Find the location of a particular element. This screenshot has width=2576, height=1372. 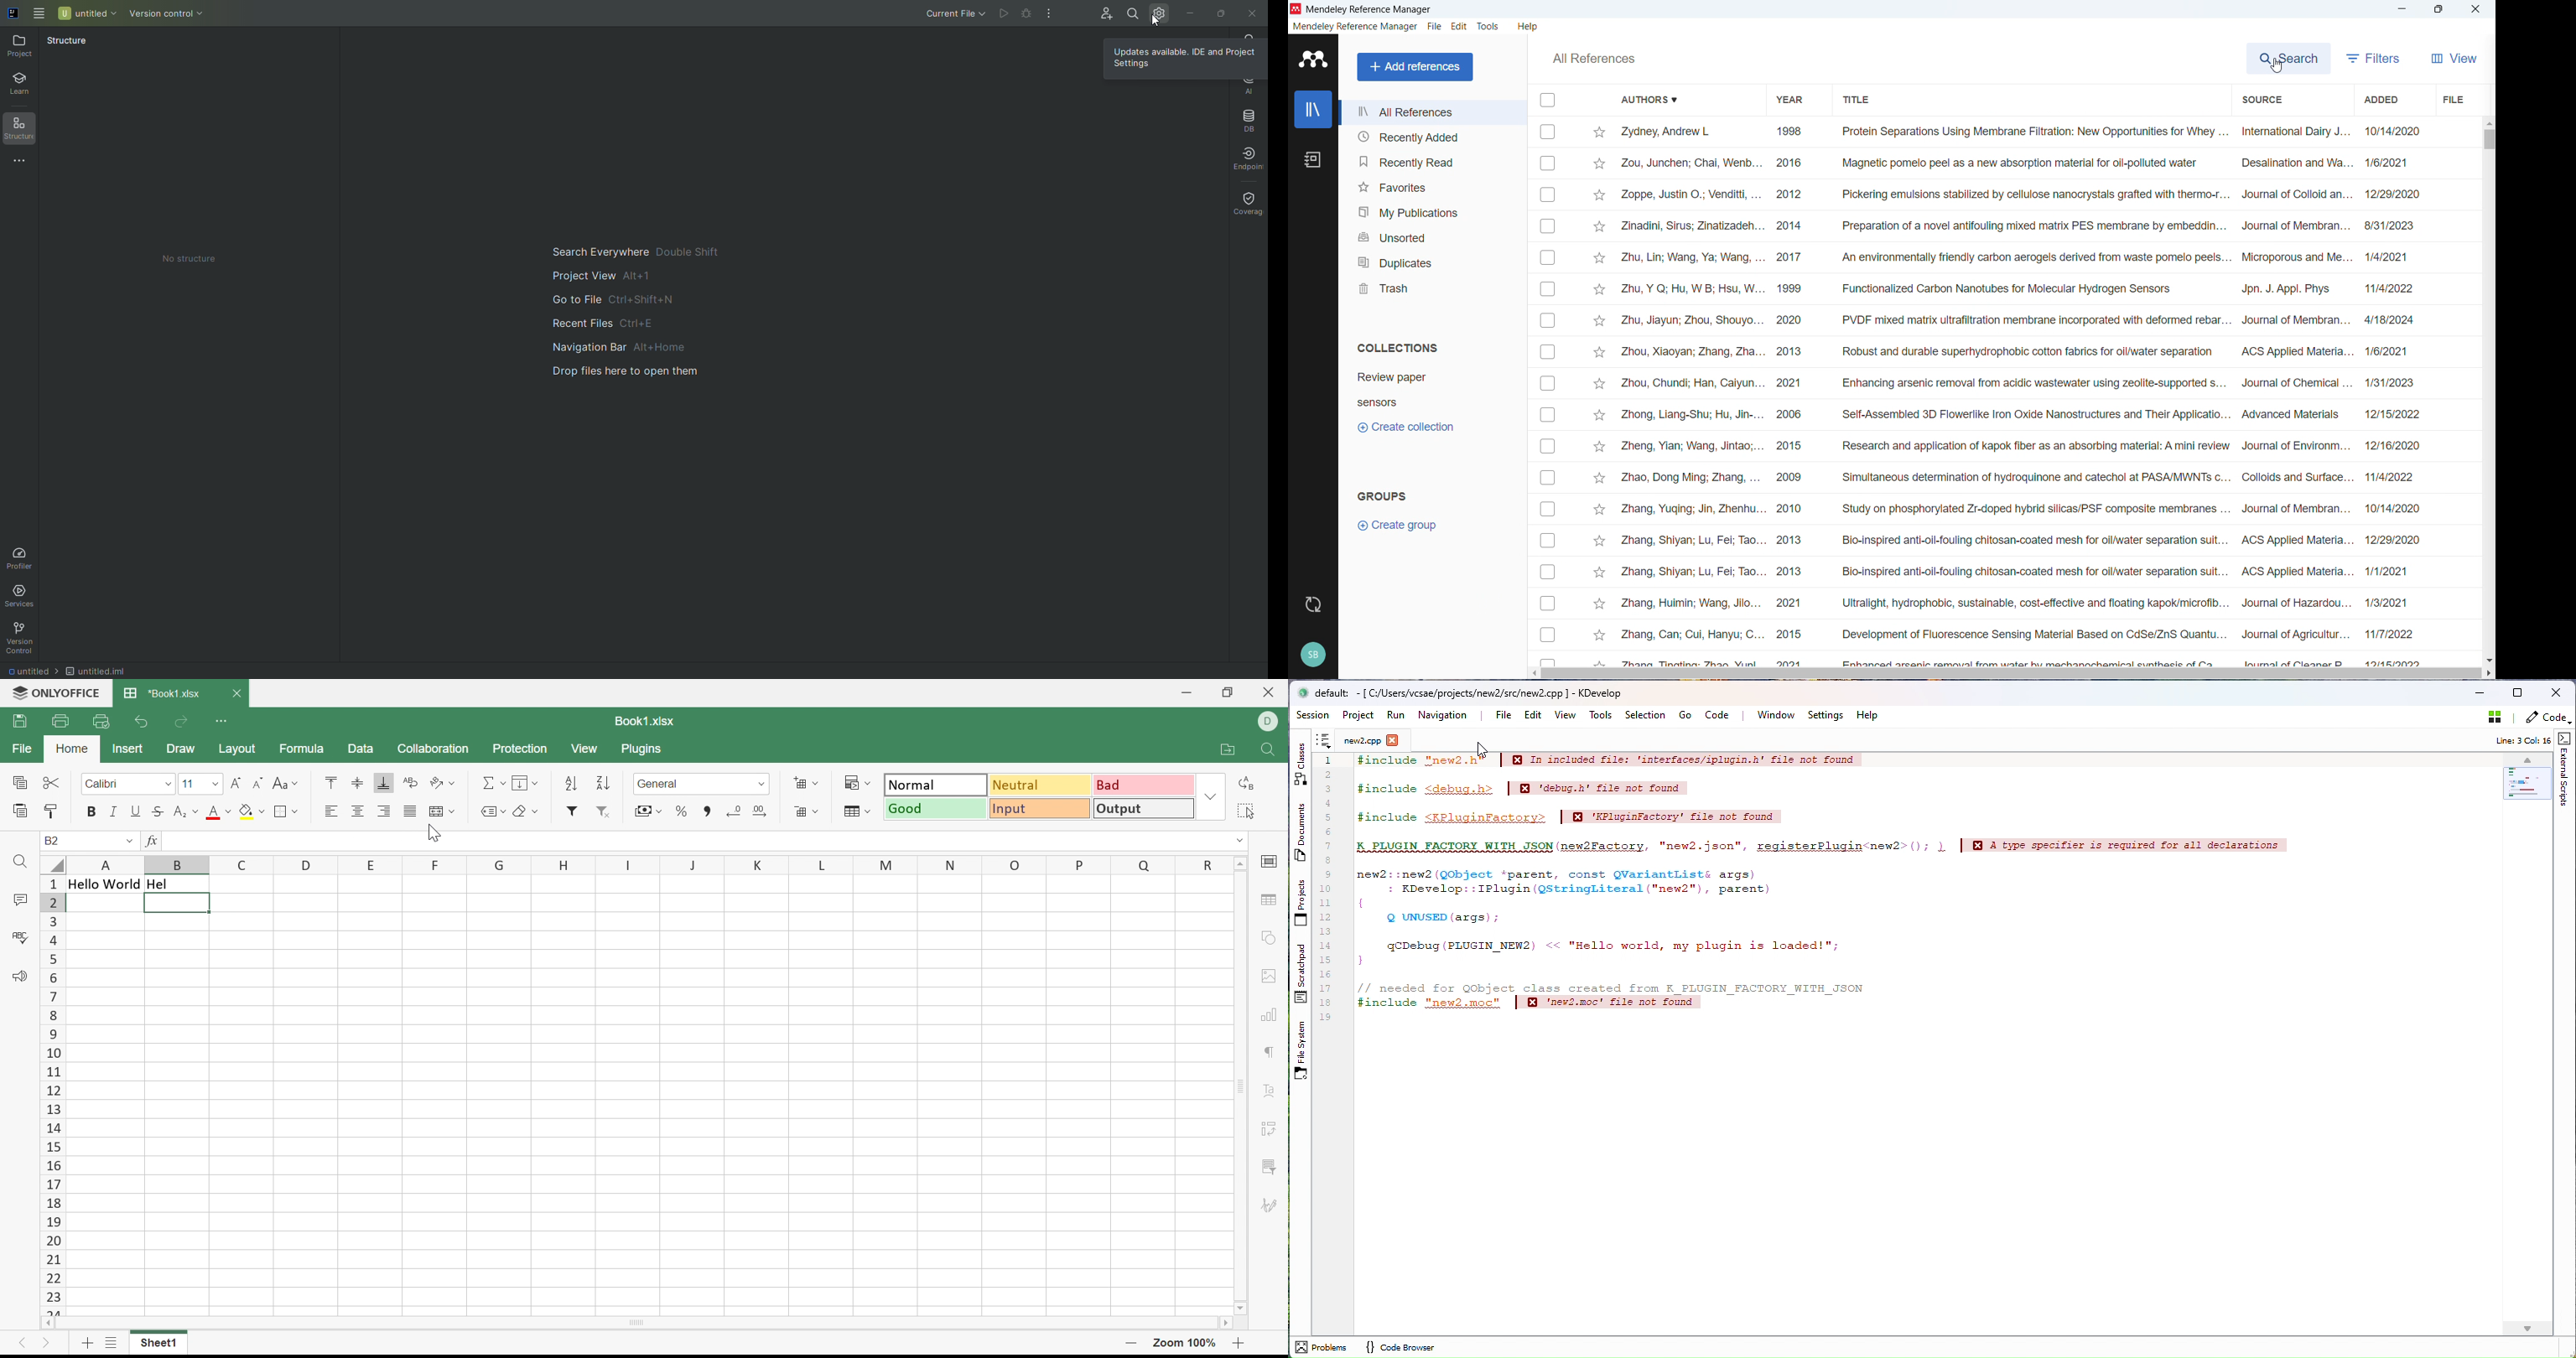

Redo is located at coordinates (180, 723).